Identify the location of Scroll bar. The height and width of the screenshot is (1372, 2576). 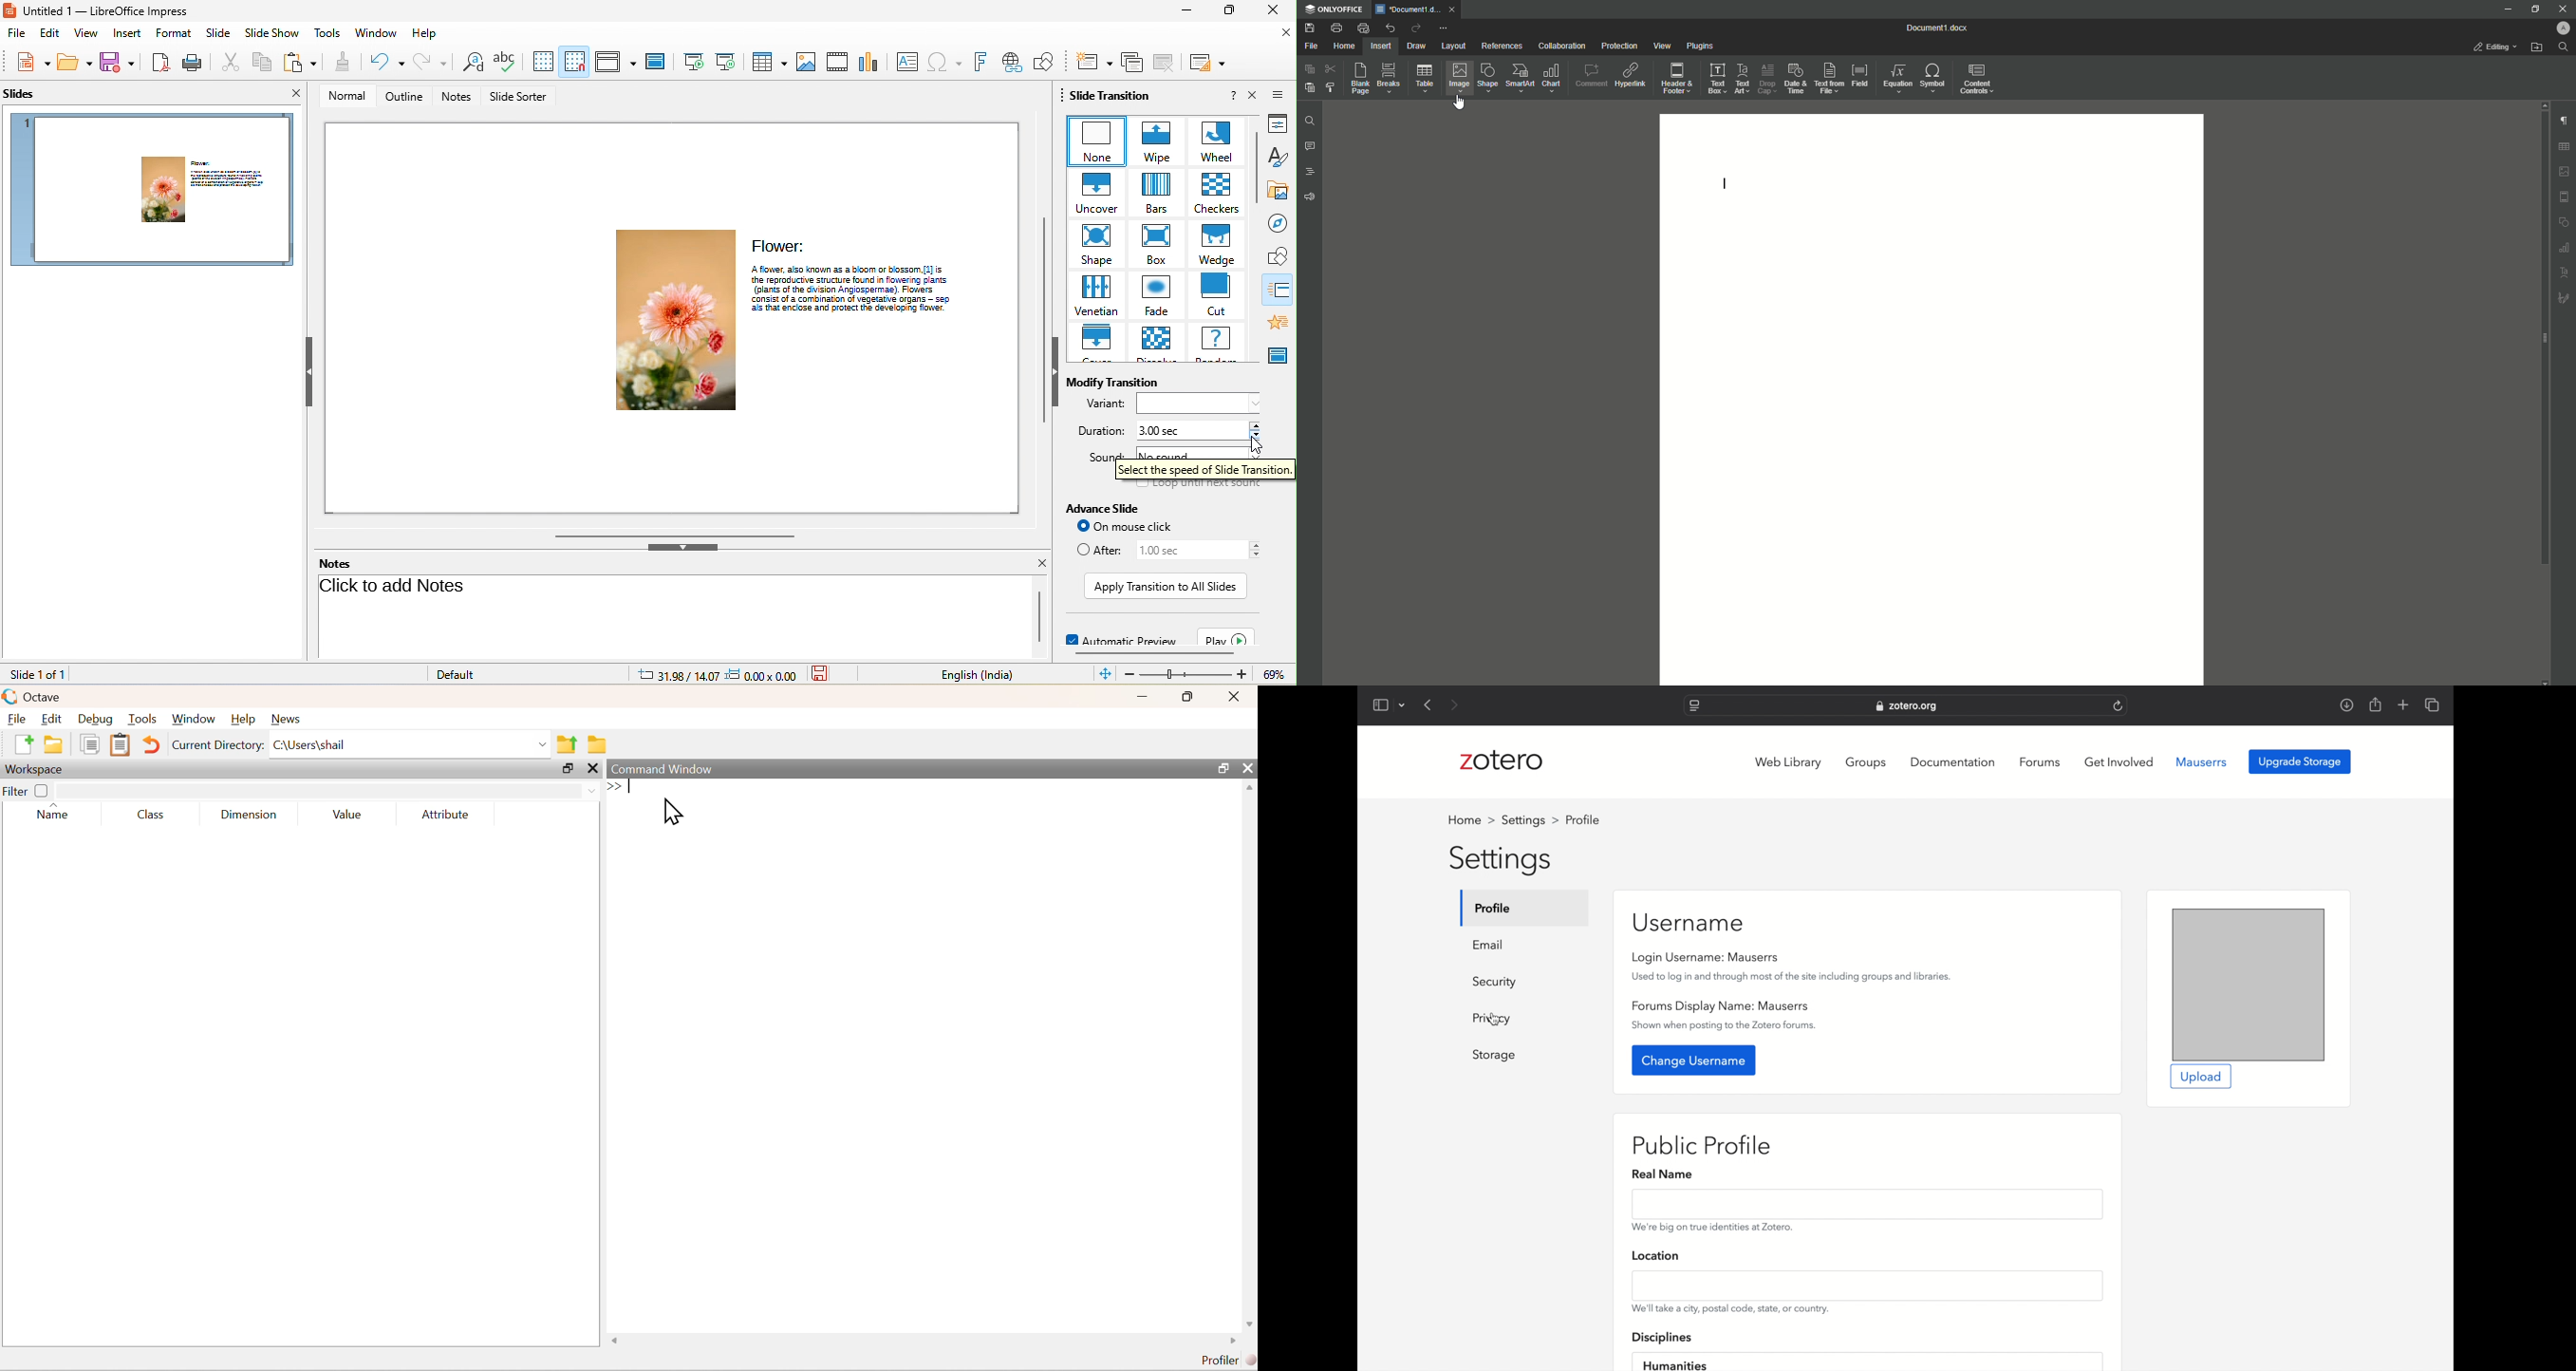
(2543, 339).